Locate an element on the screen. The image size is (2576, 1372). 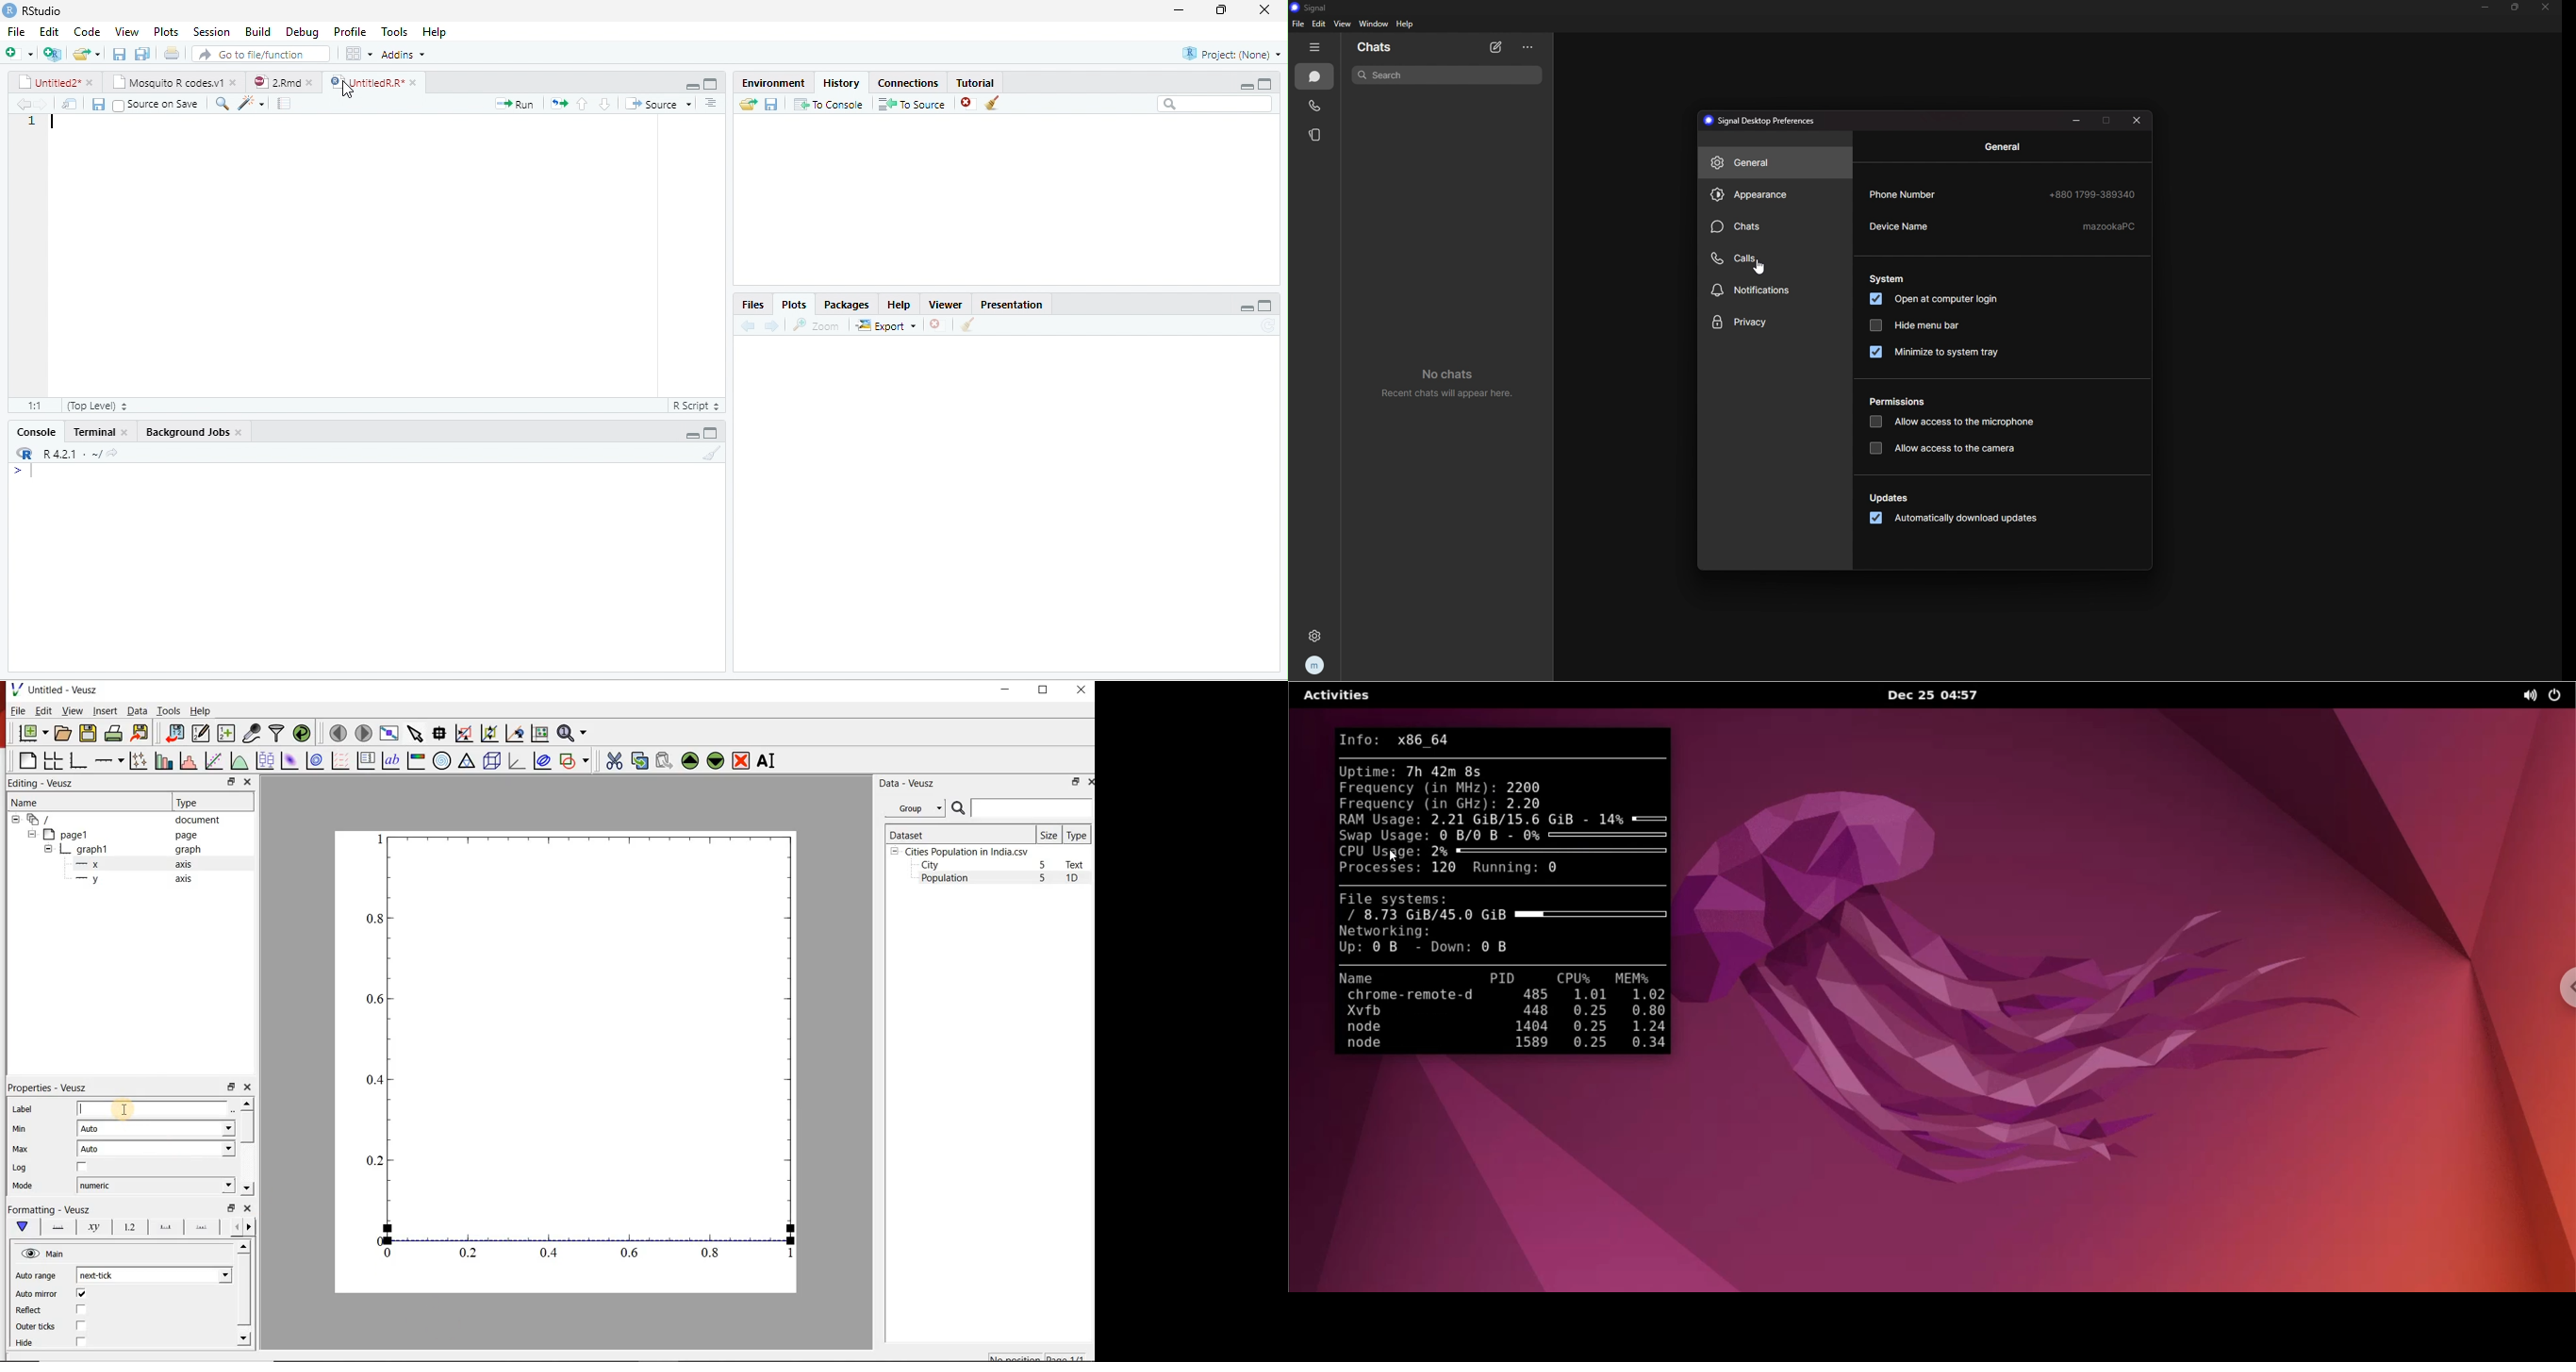
close is located at coordinates (246, 1208).